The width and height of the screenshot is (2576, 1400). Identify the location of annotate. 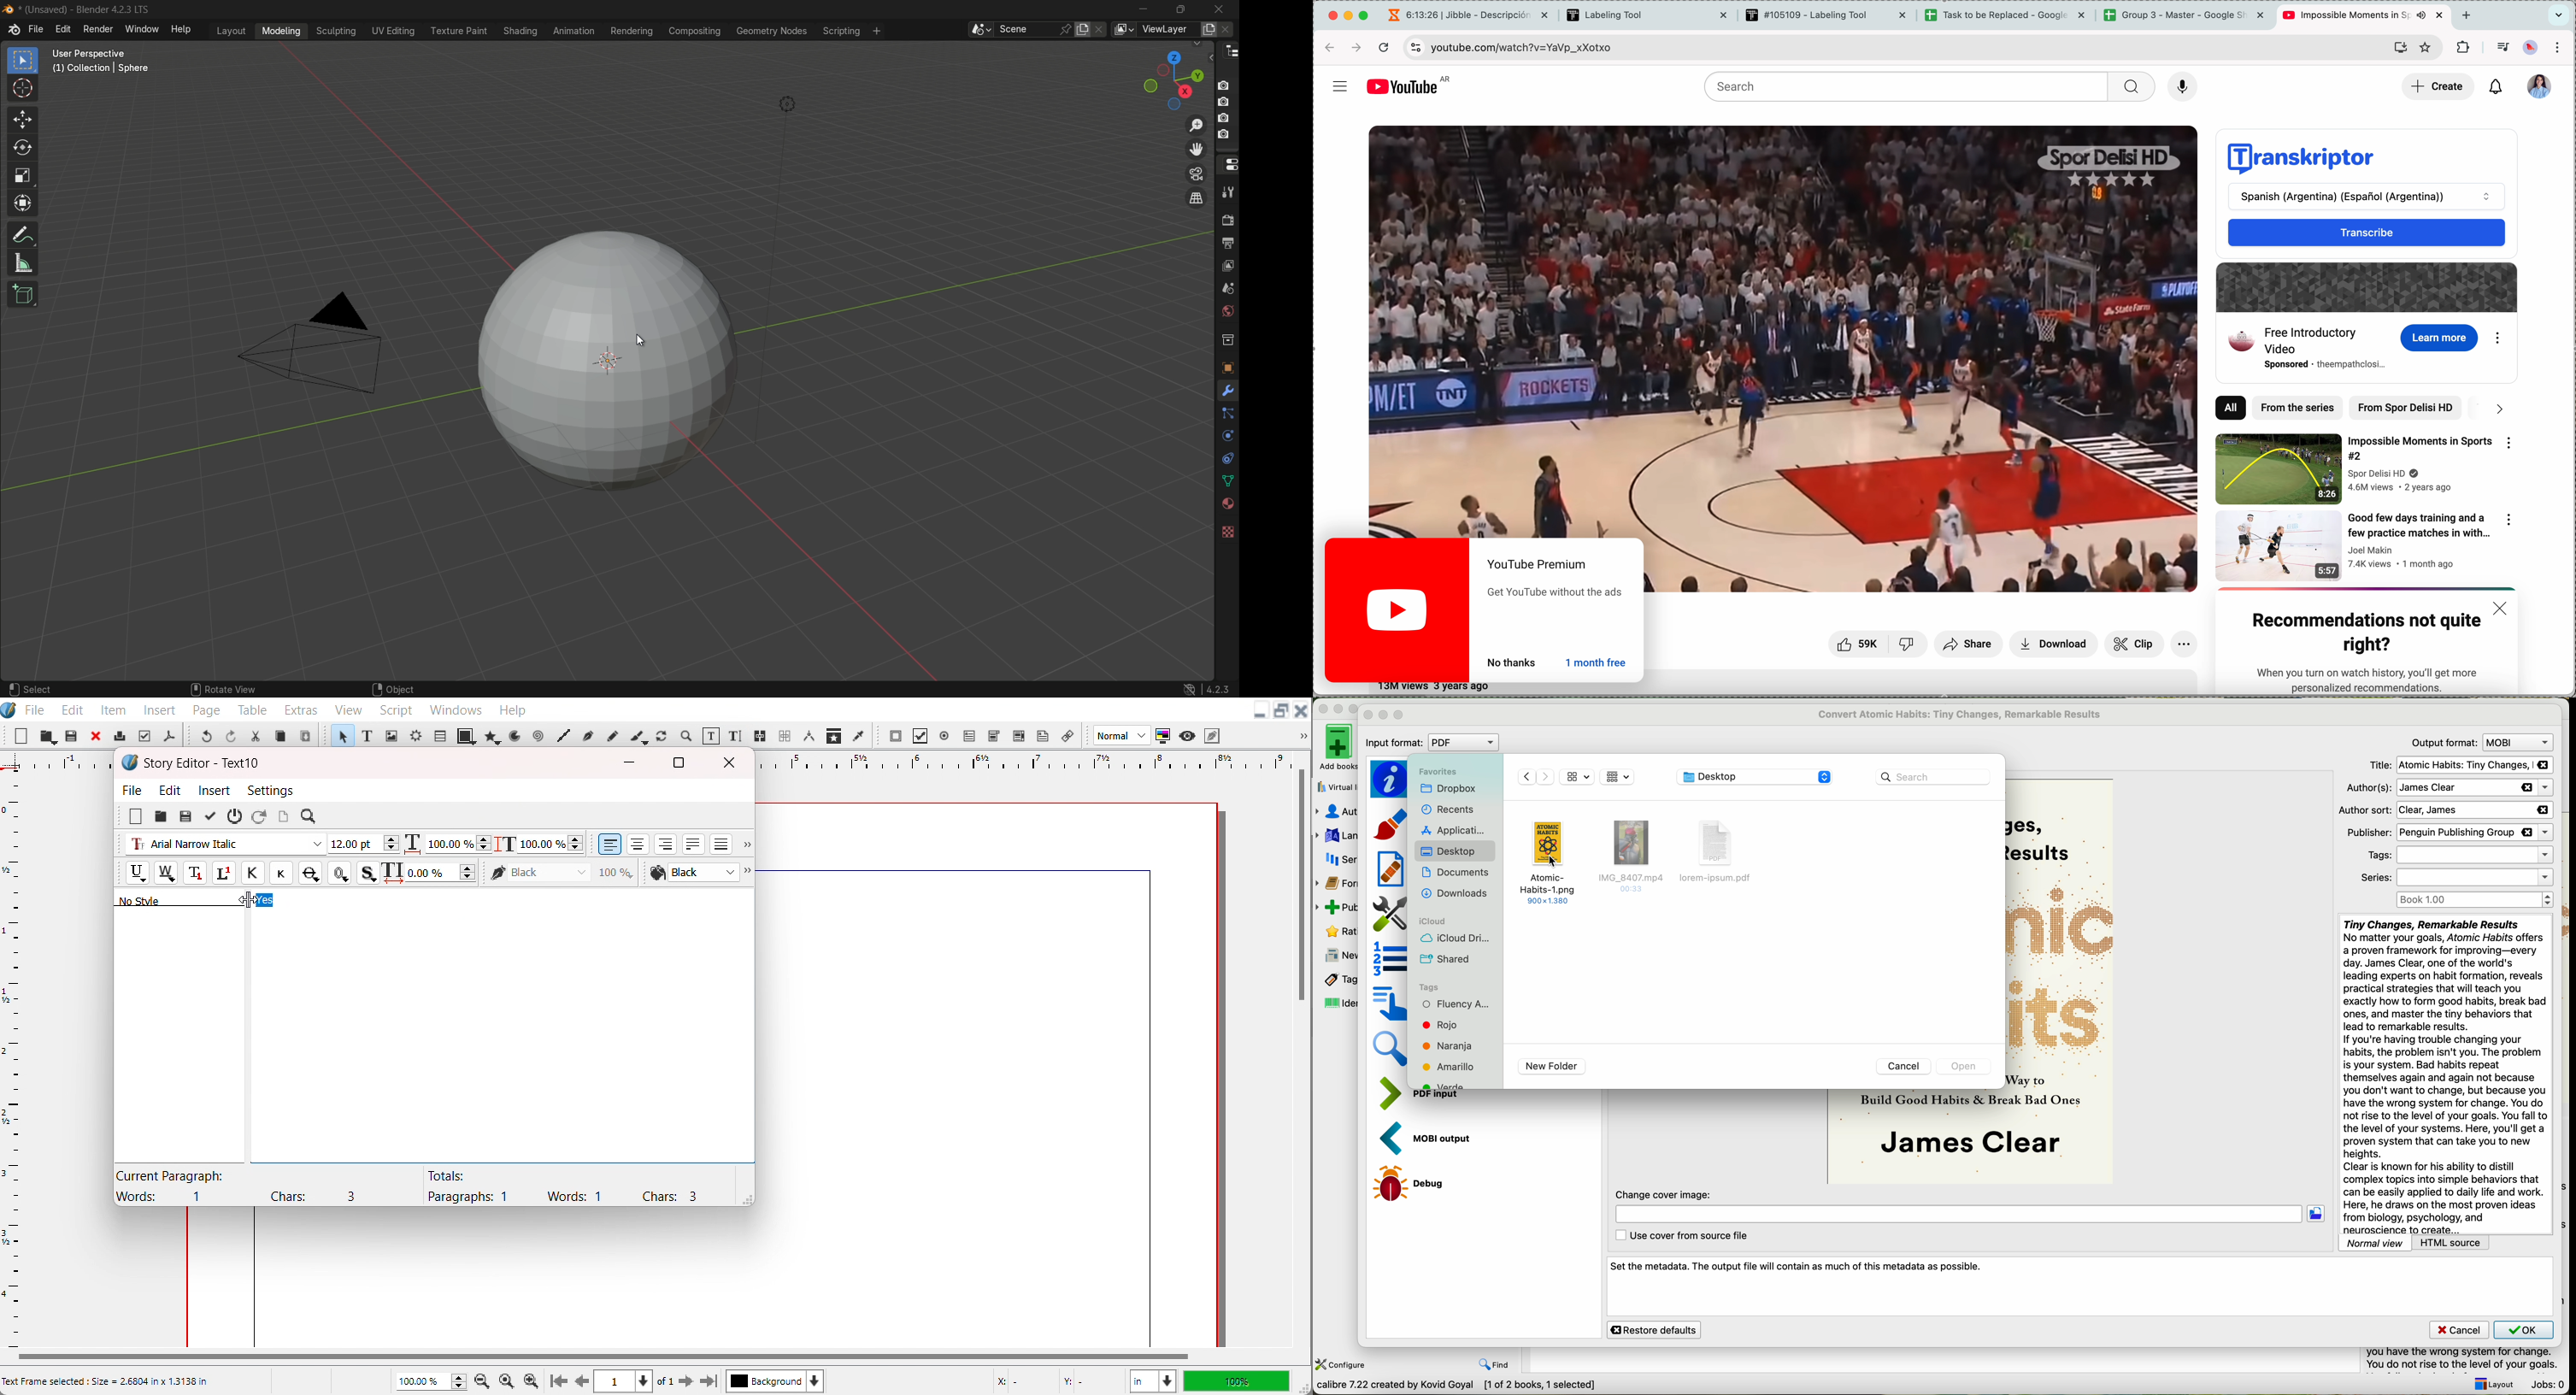
(23, 235).